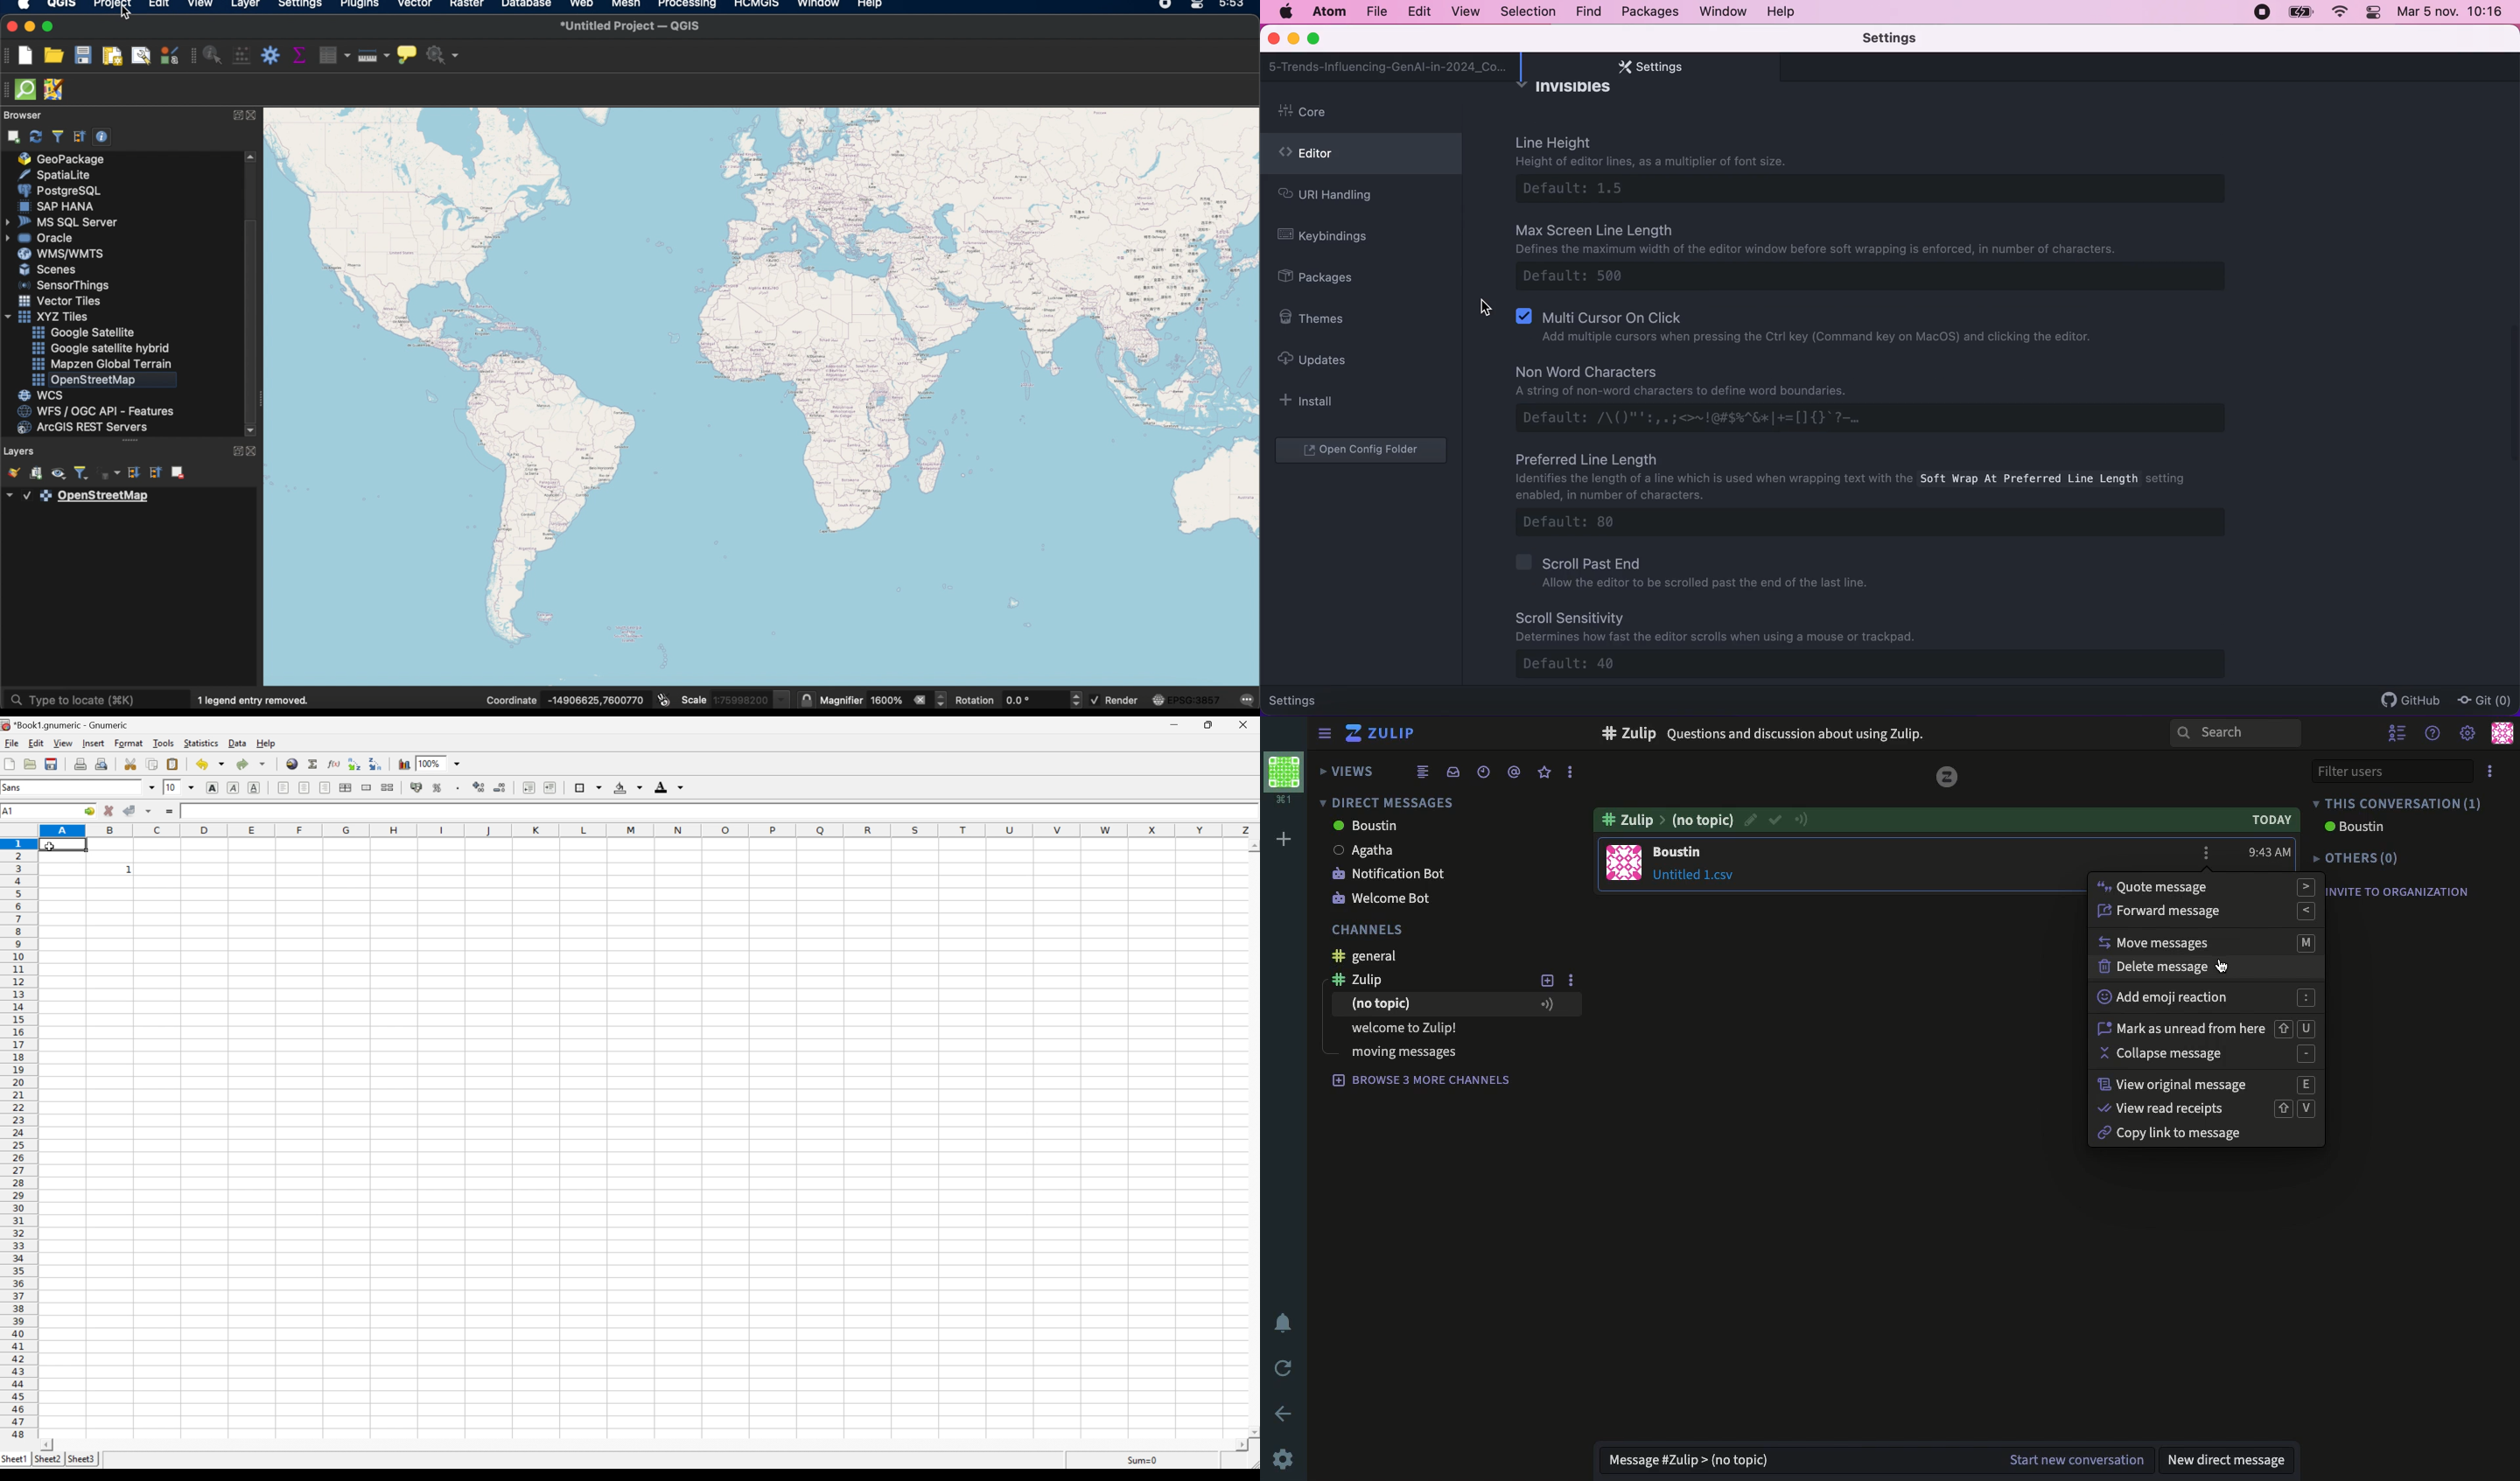 This screenshot has width=2520, height=1484. Describe the element at coordinates (628, 5) in the screenshot. I see `mesh` at that location.